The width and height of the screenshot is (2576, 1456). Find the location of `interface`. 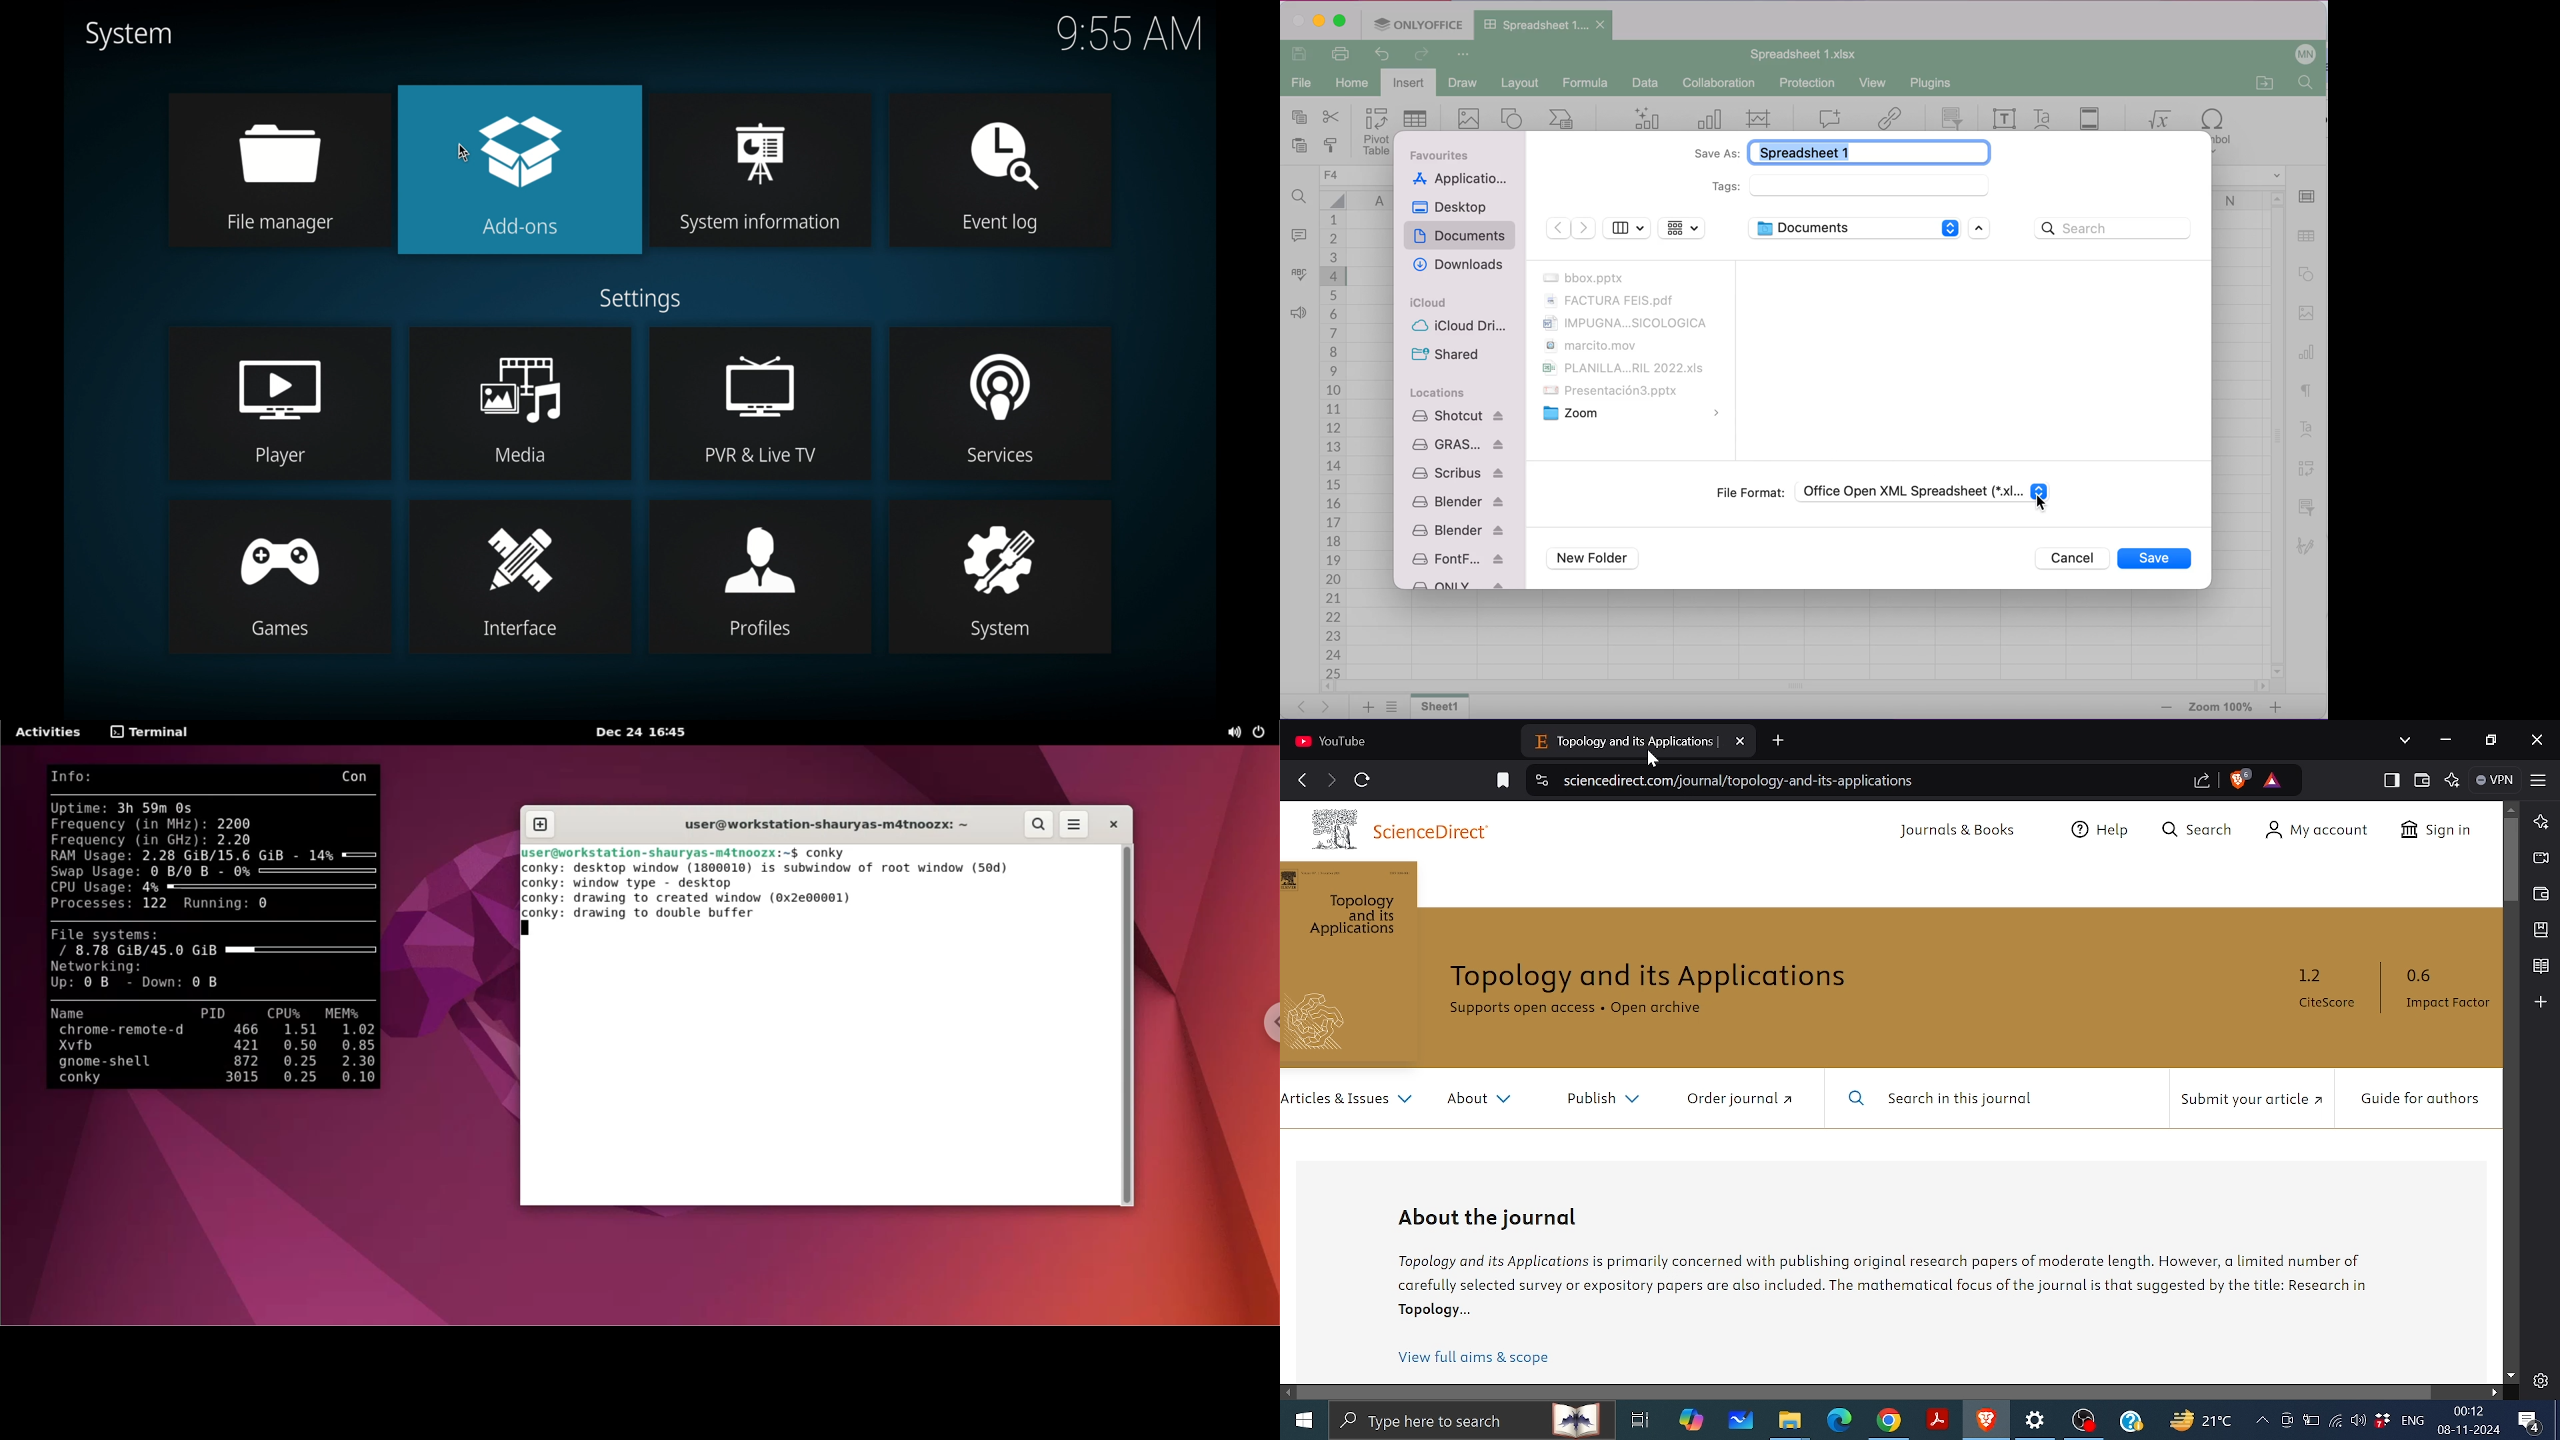

interface is located at coordinates (520, 576).